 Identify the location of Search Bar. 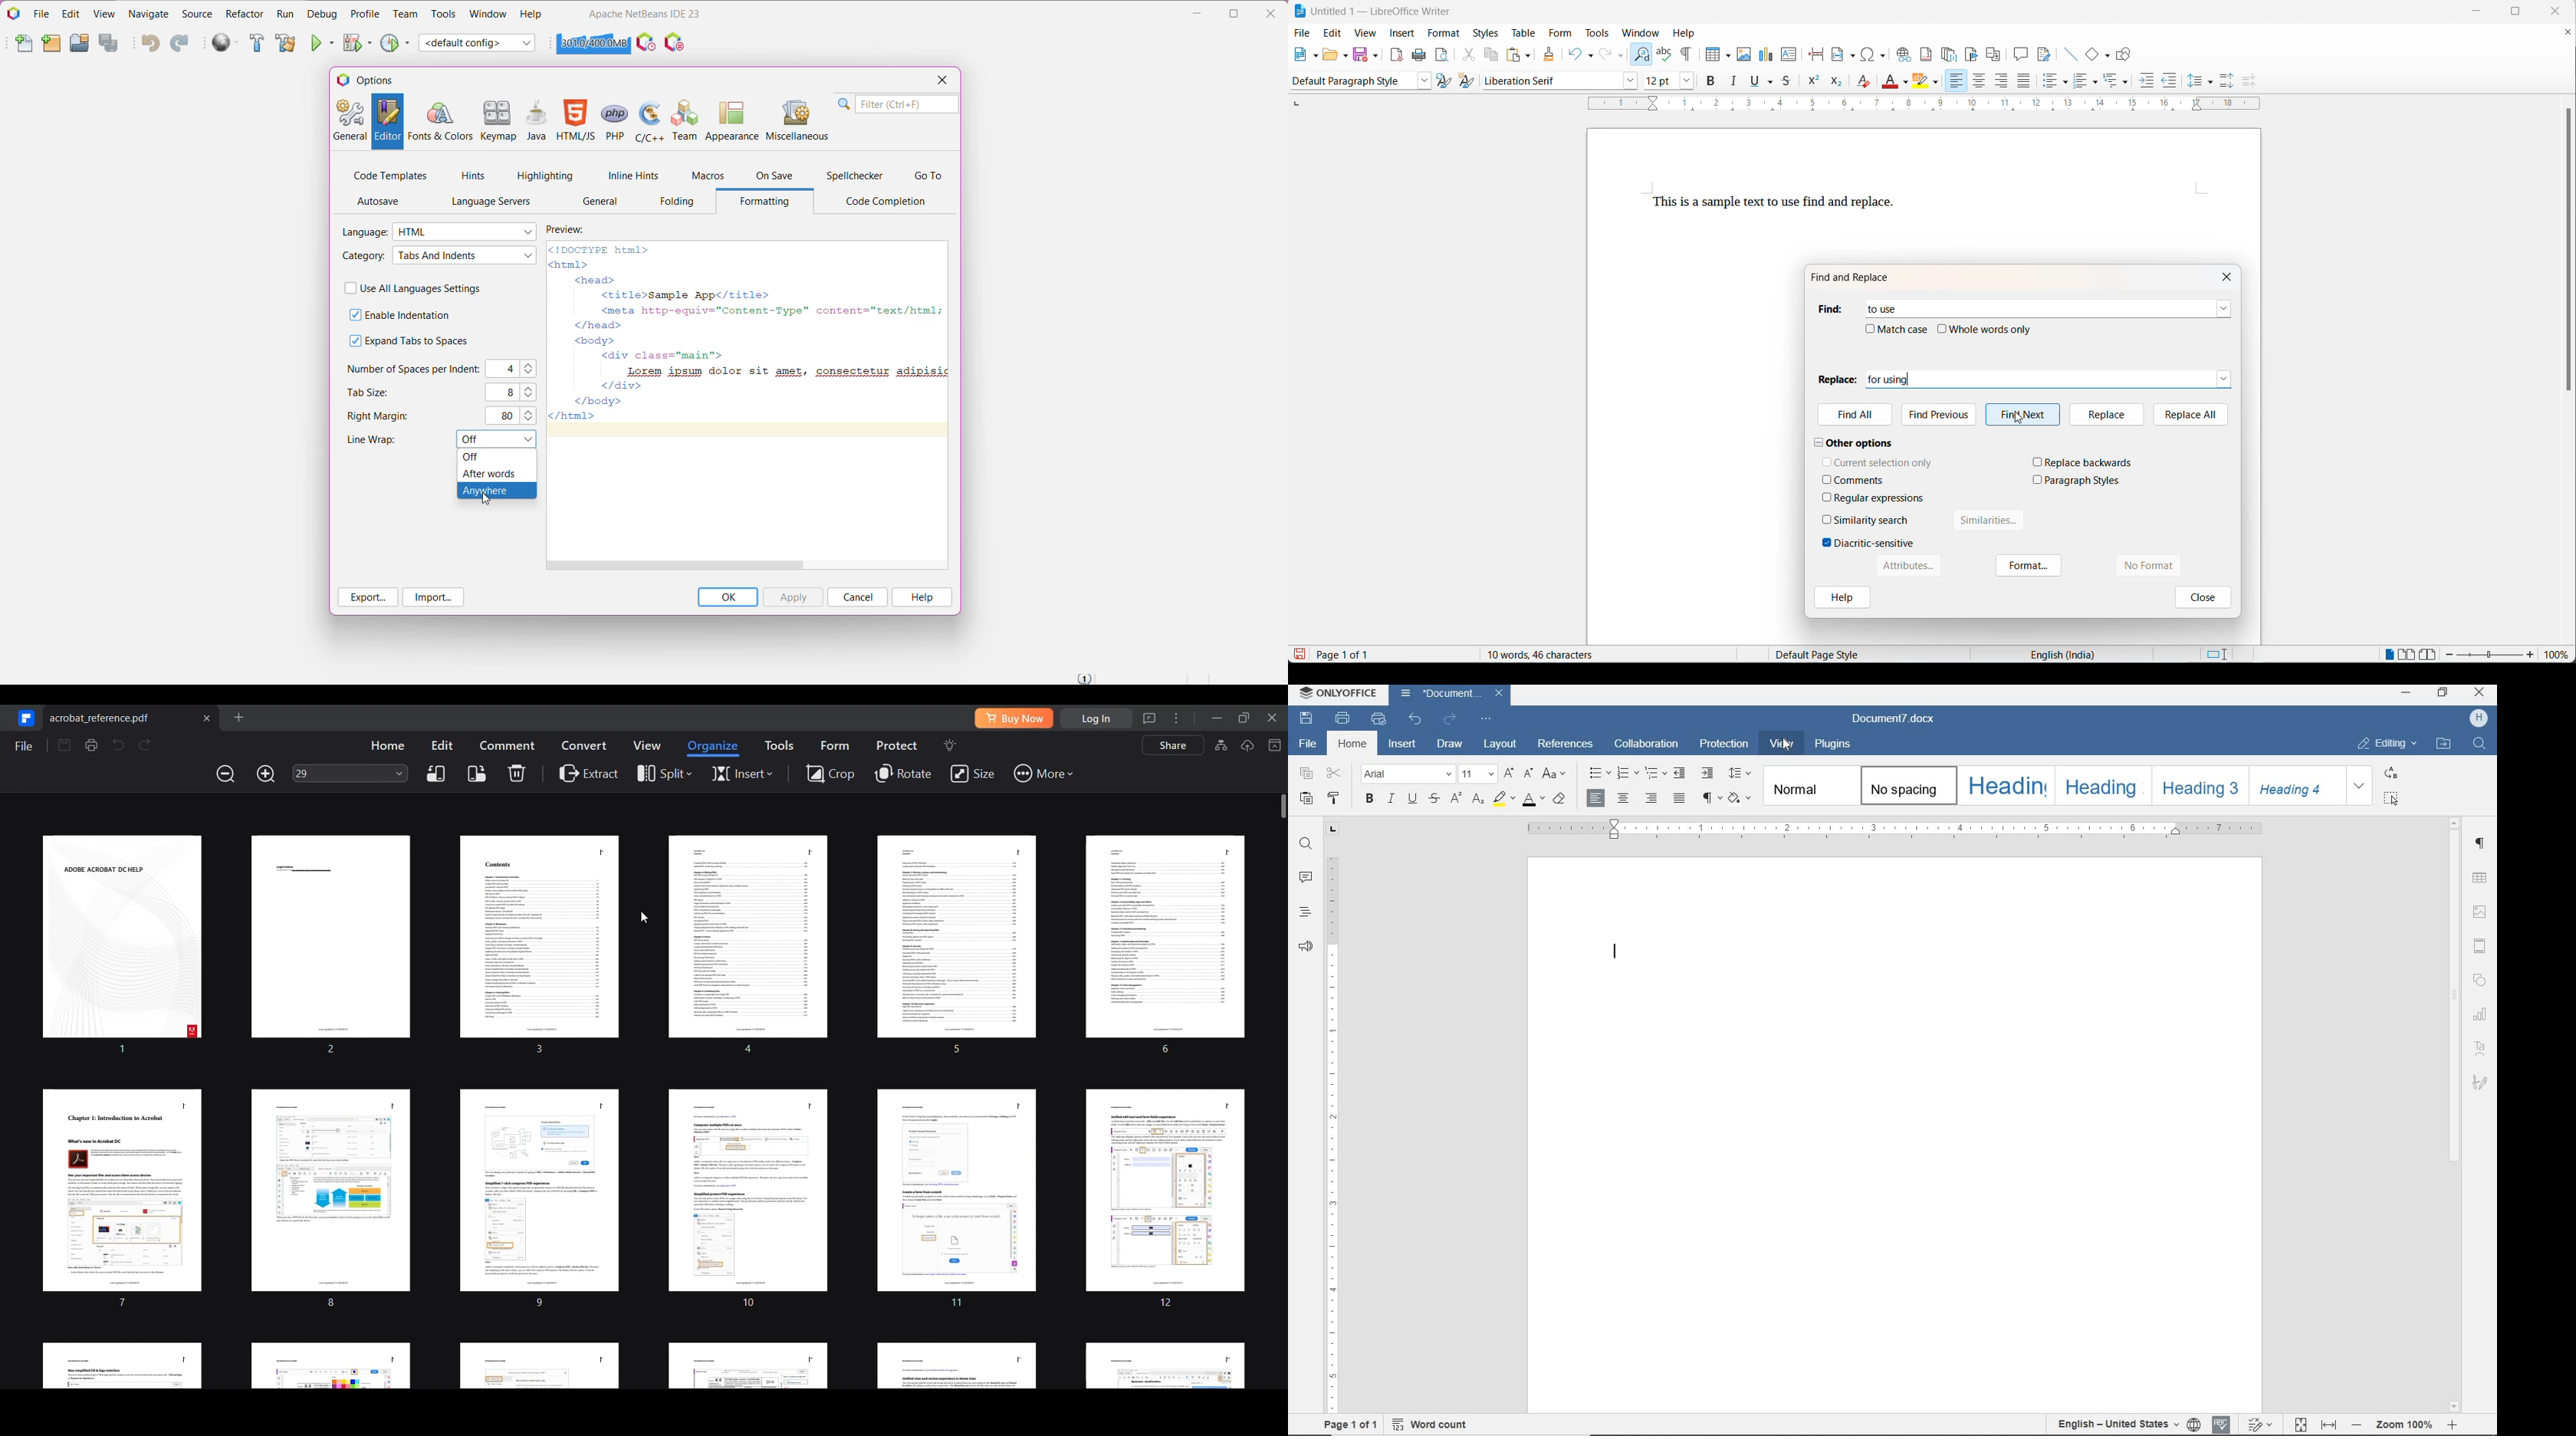
(899, 104).